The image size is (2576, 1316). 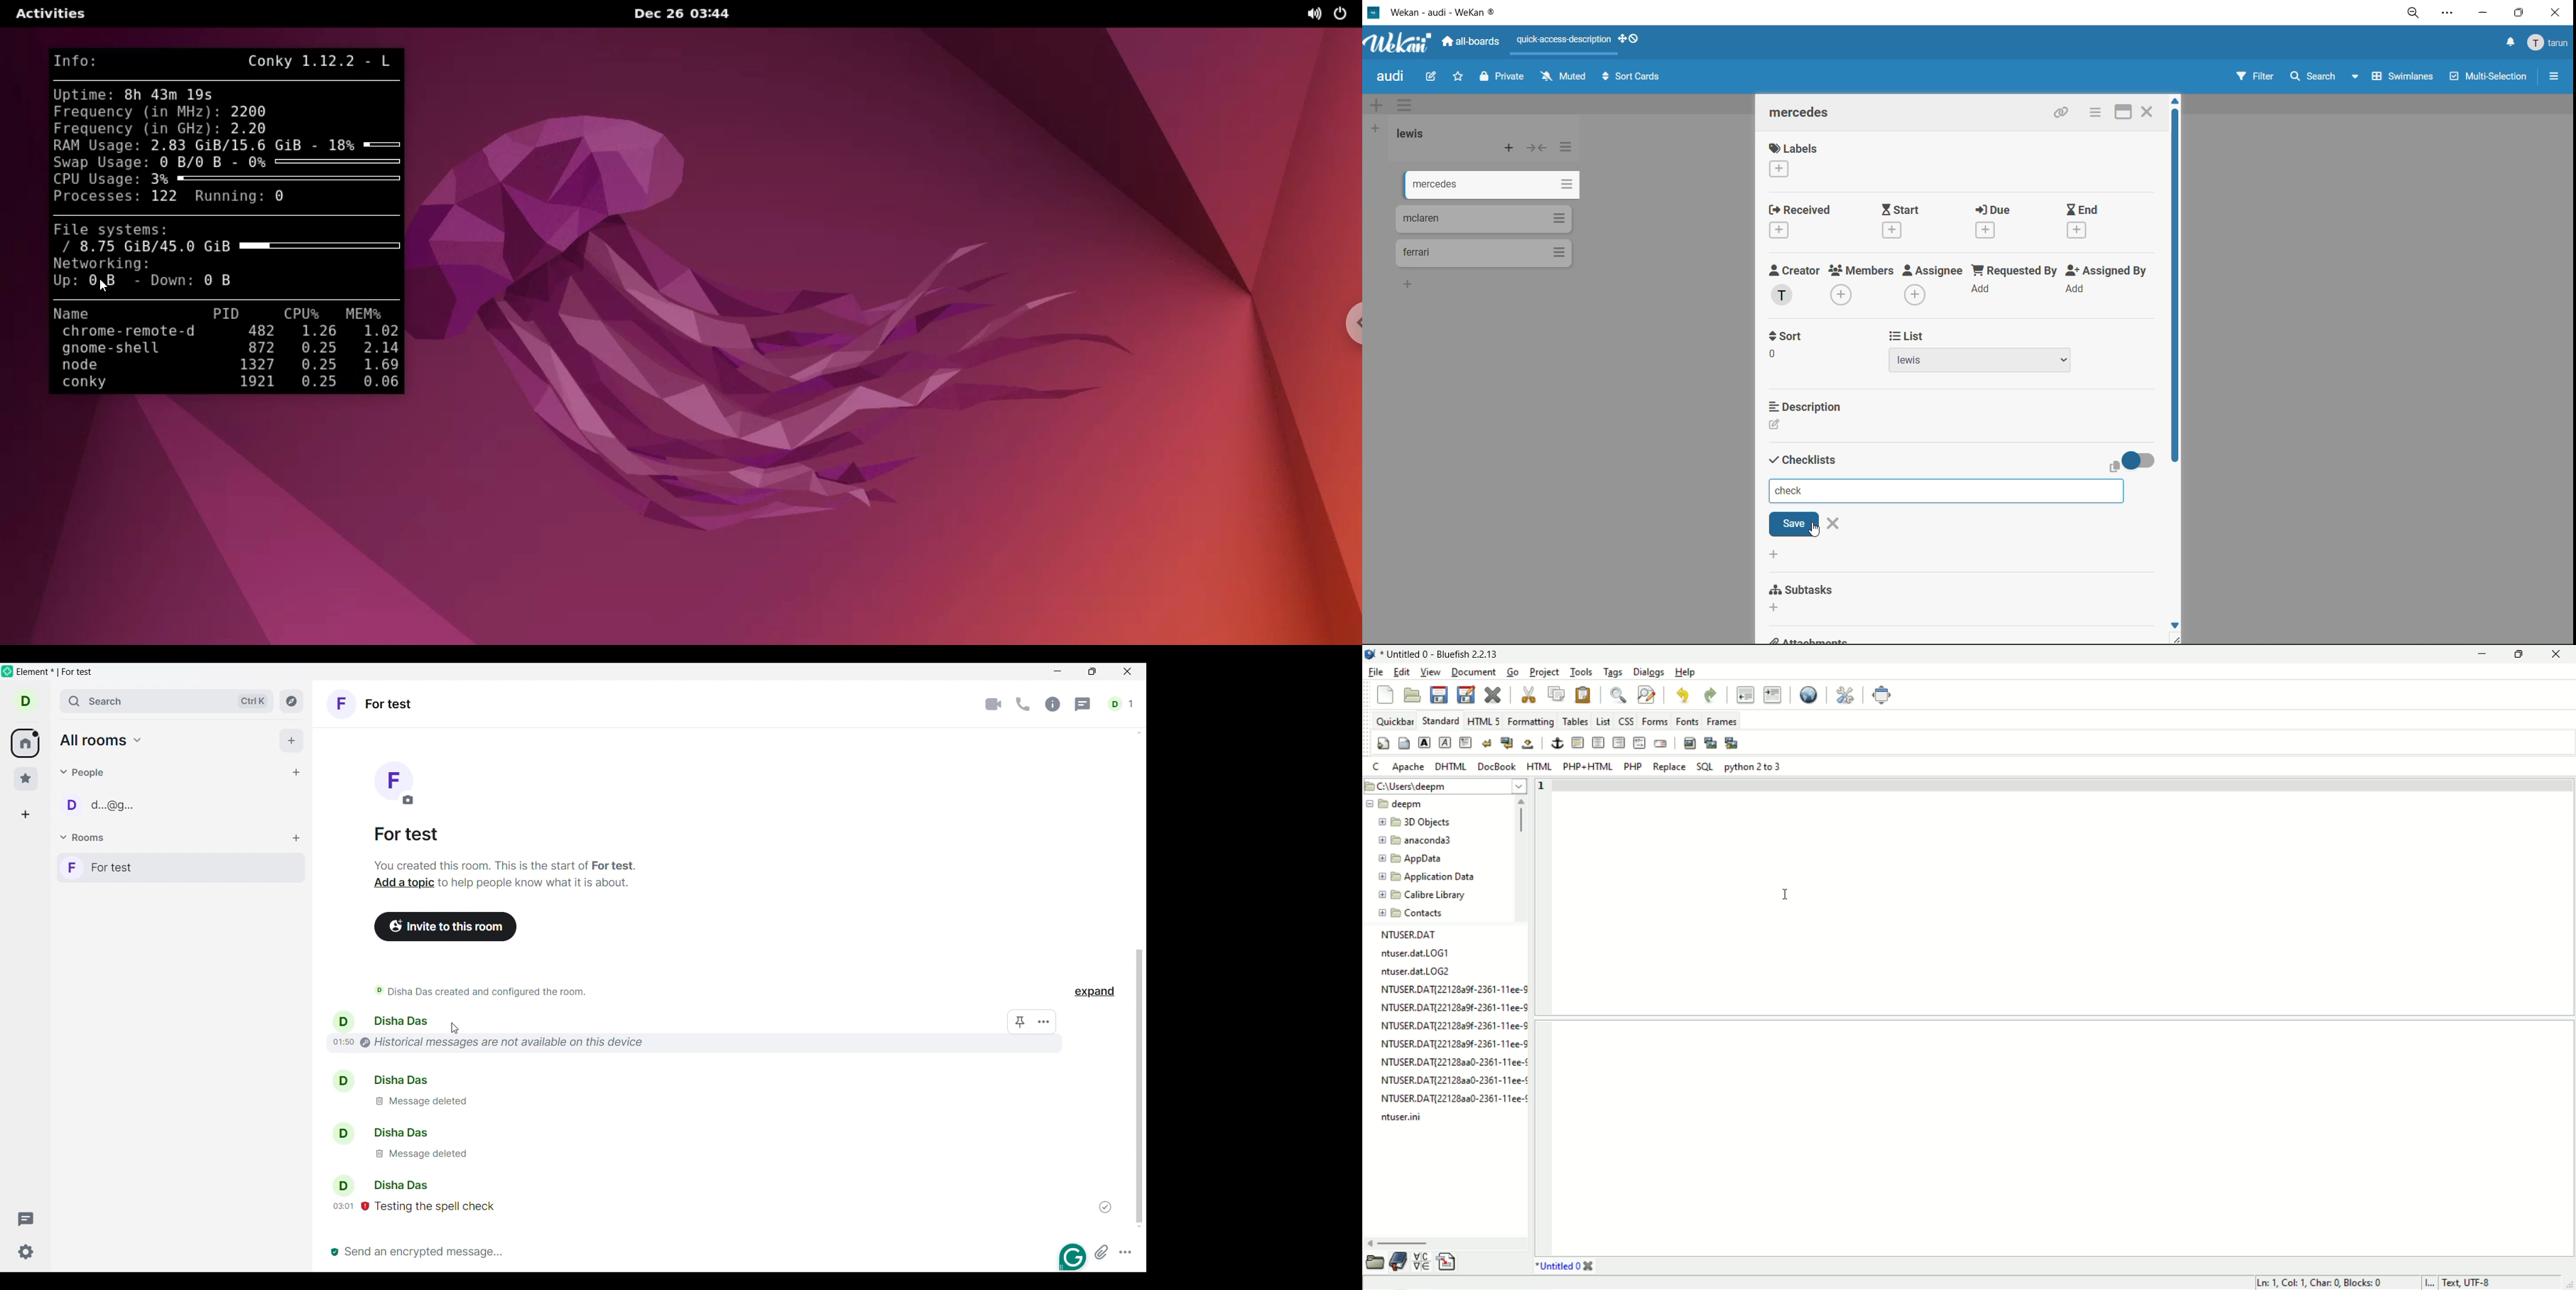 What do you see at coordinates (1451, 766) in the screenshot?
I see `DHTML` at bounding box center [1451, 766].